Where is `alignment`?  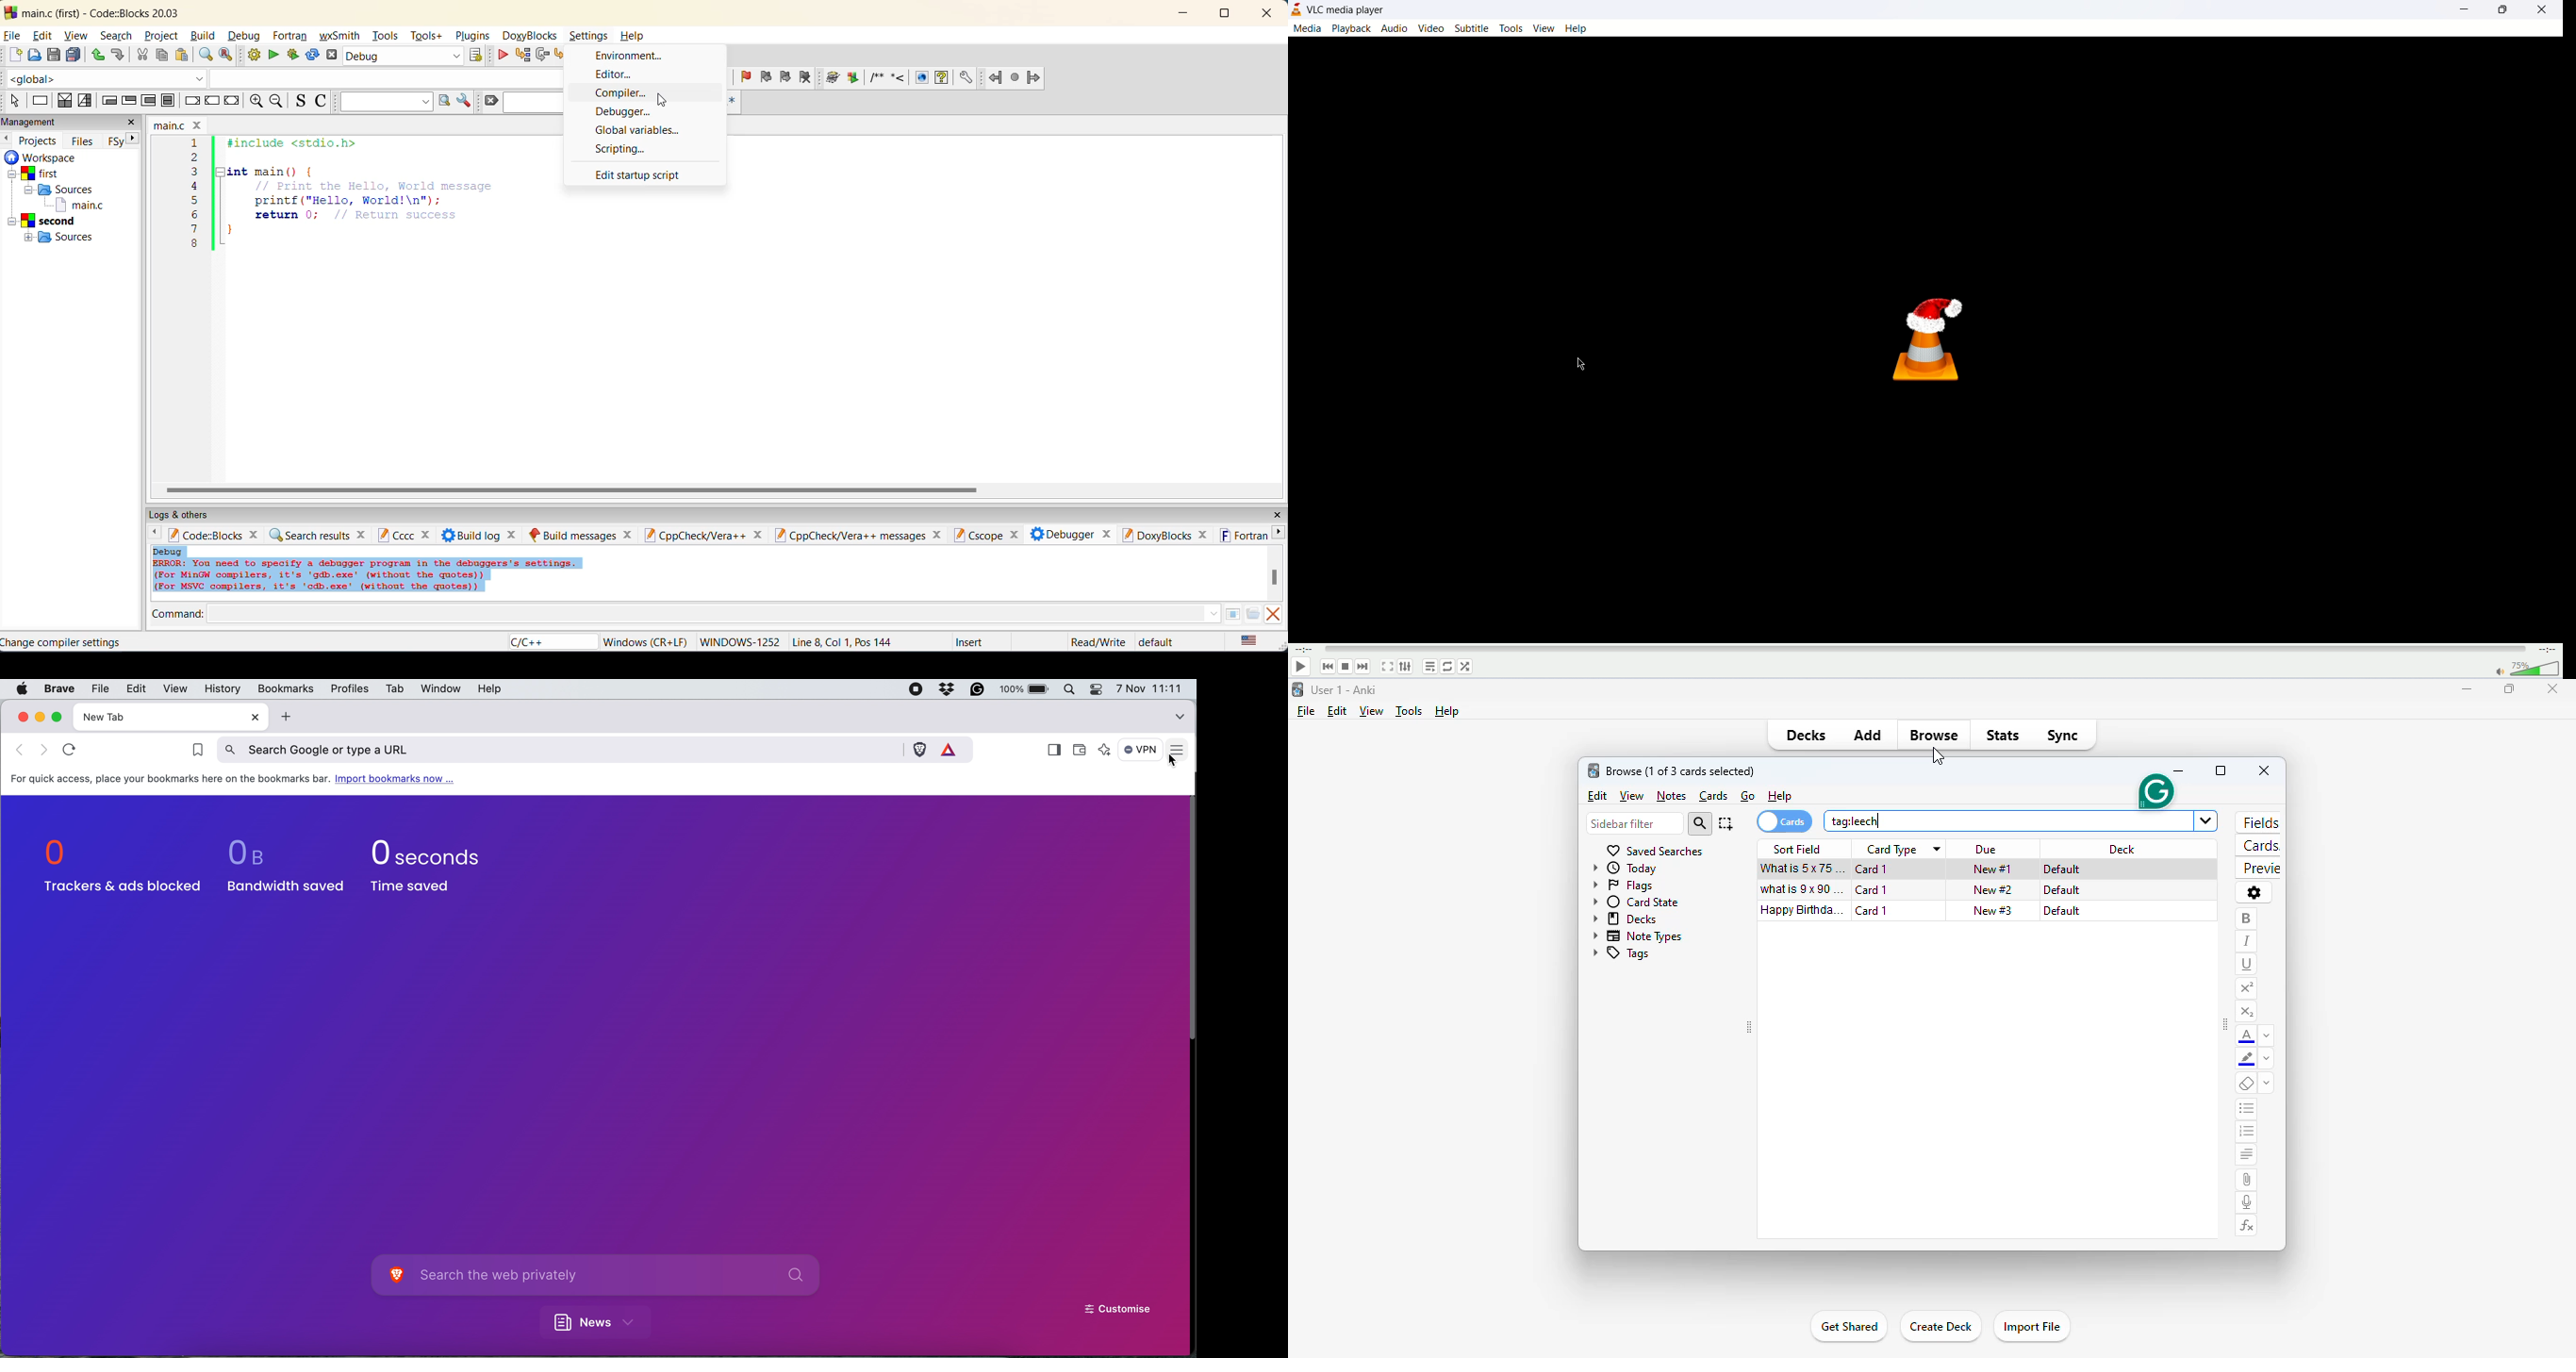
alignment is located at coordinates (2247, 1153).